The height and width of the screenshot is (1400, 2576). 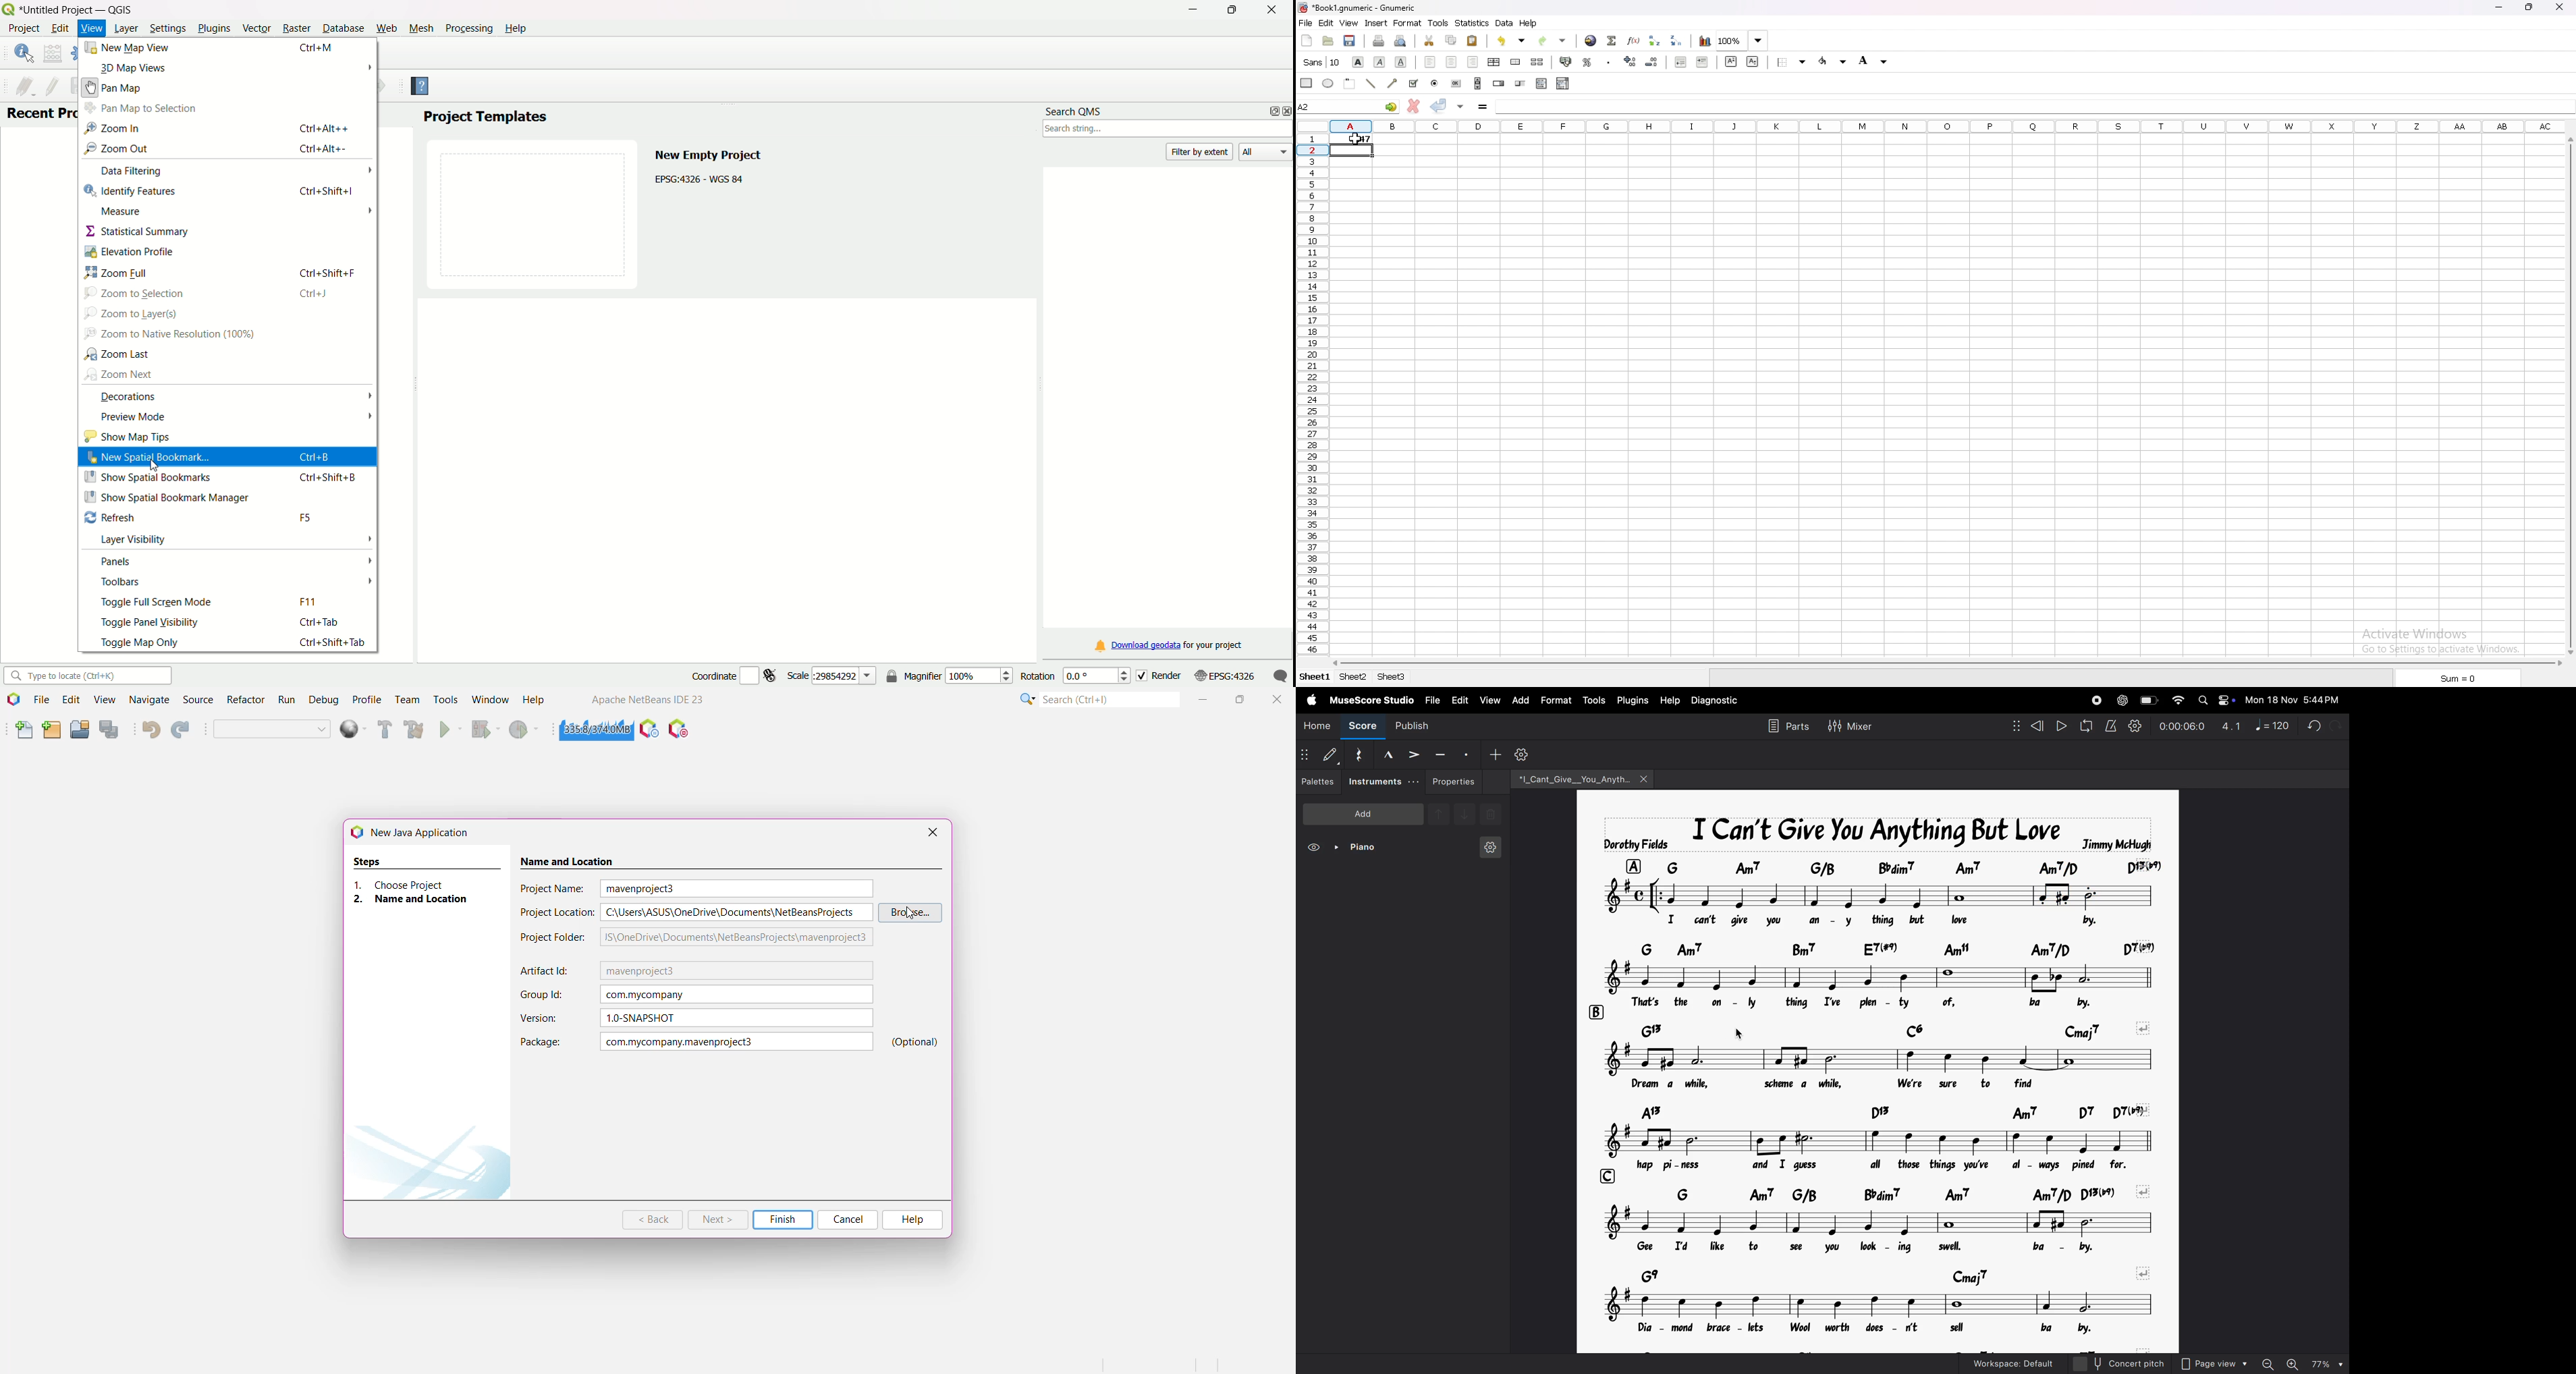 I want to click on new map view, so click(x=129, y=47).